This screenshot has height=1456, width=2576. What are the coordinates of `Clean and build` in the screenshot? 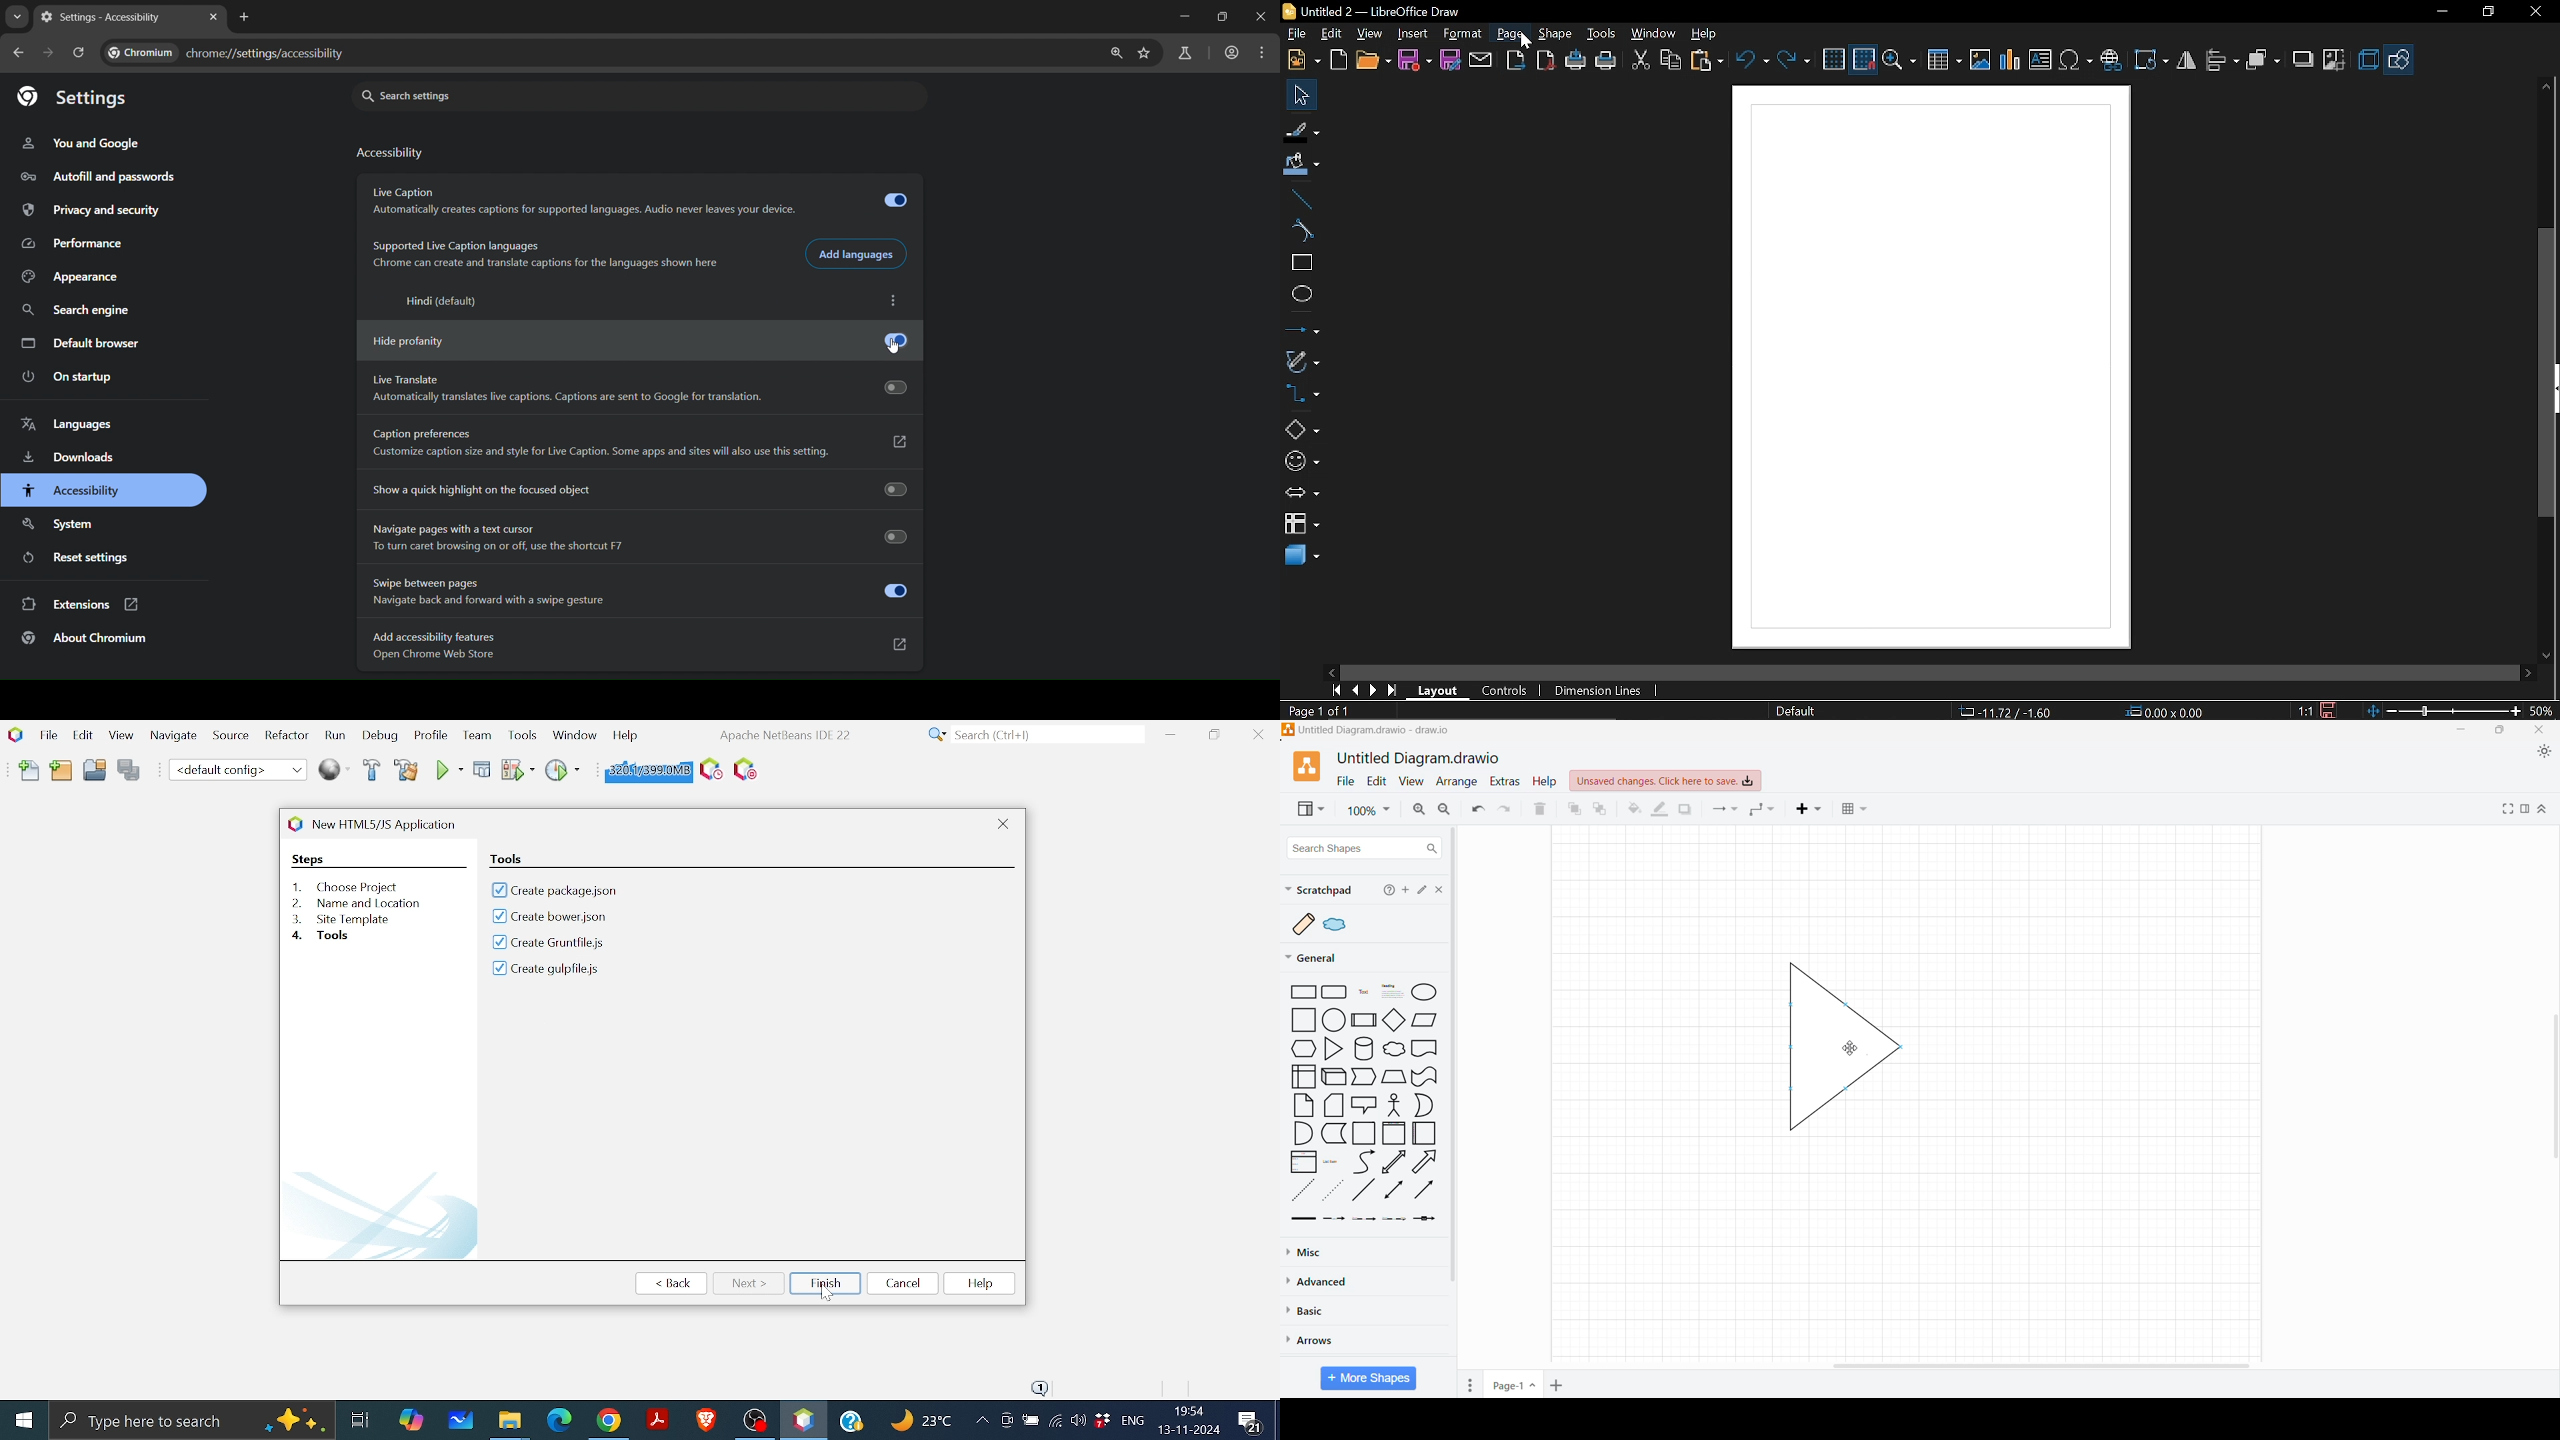 It's located at (406, 769).